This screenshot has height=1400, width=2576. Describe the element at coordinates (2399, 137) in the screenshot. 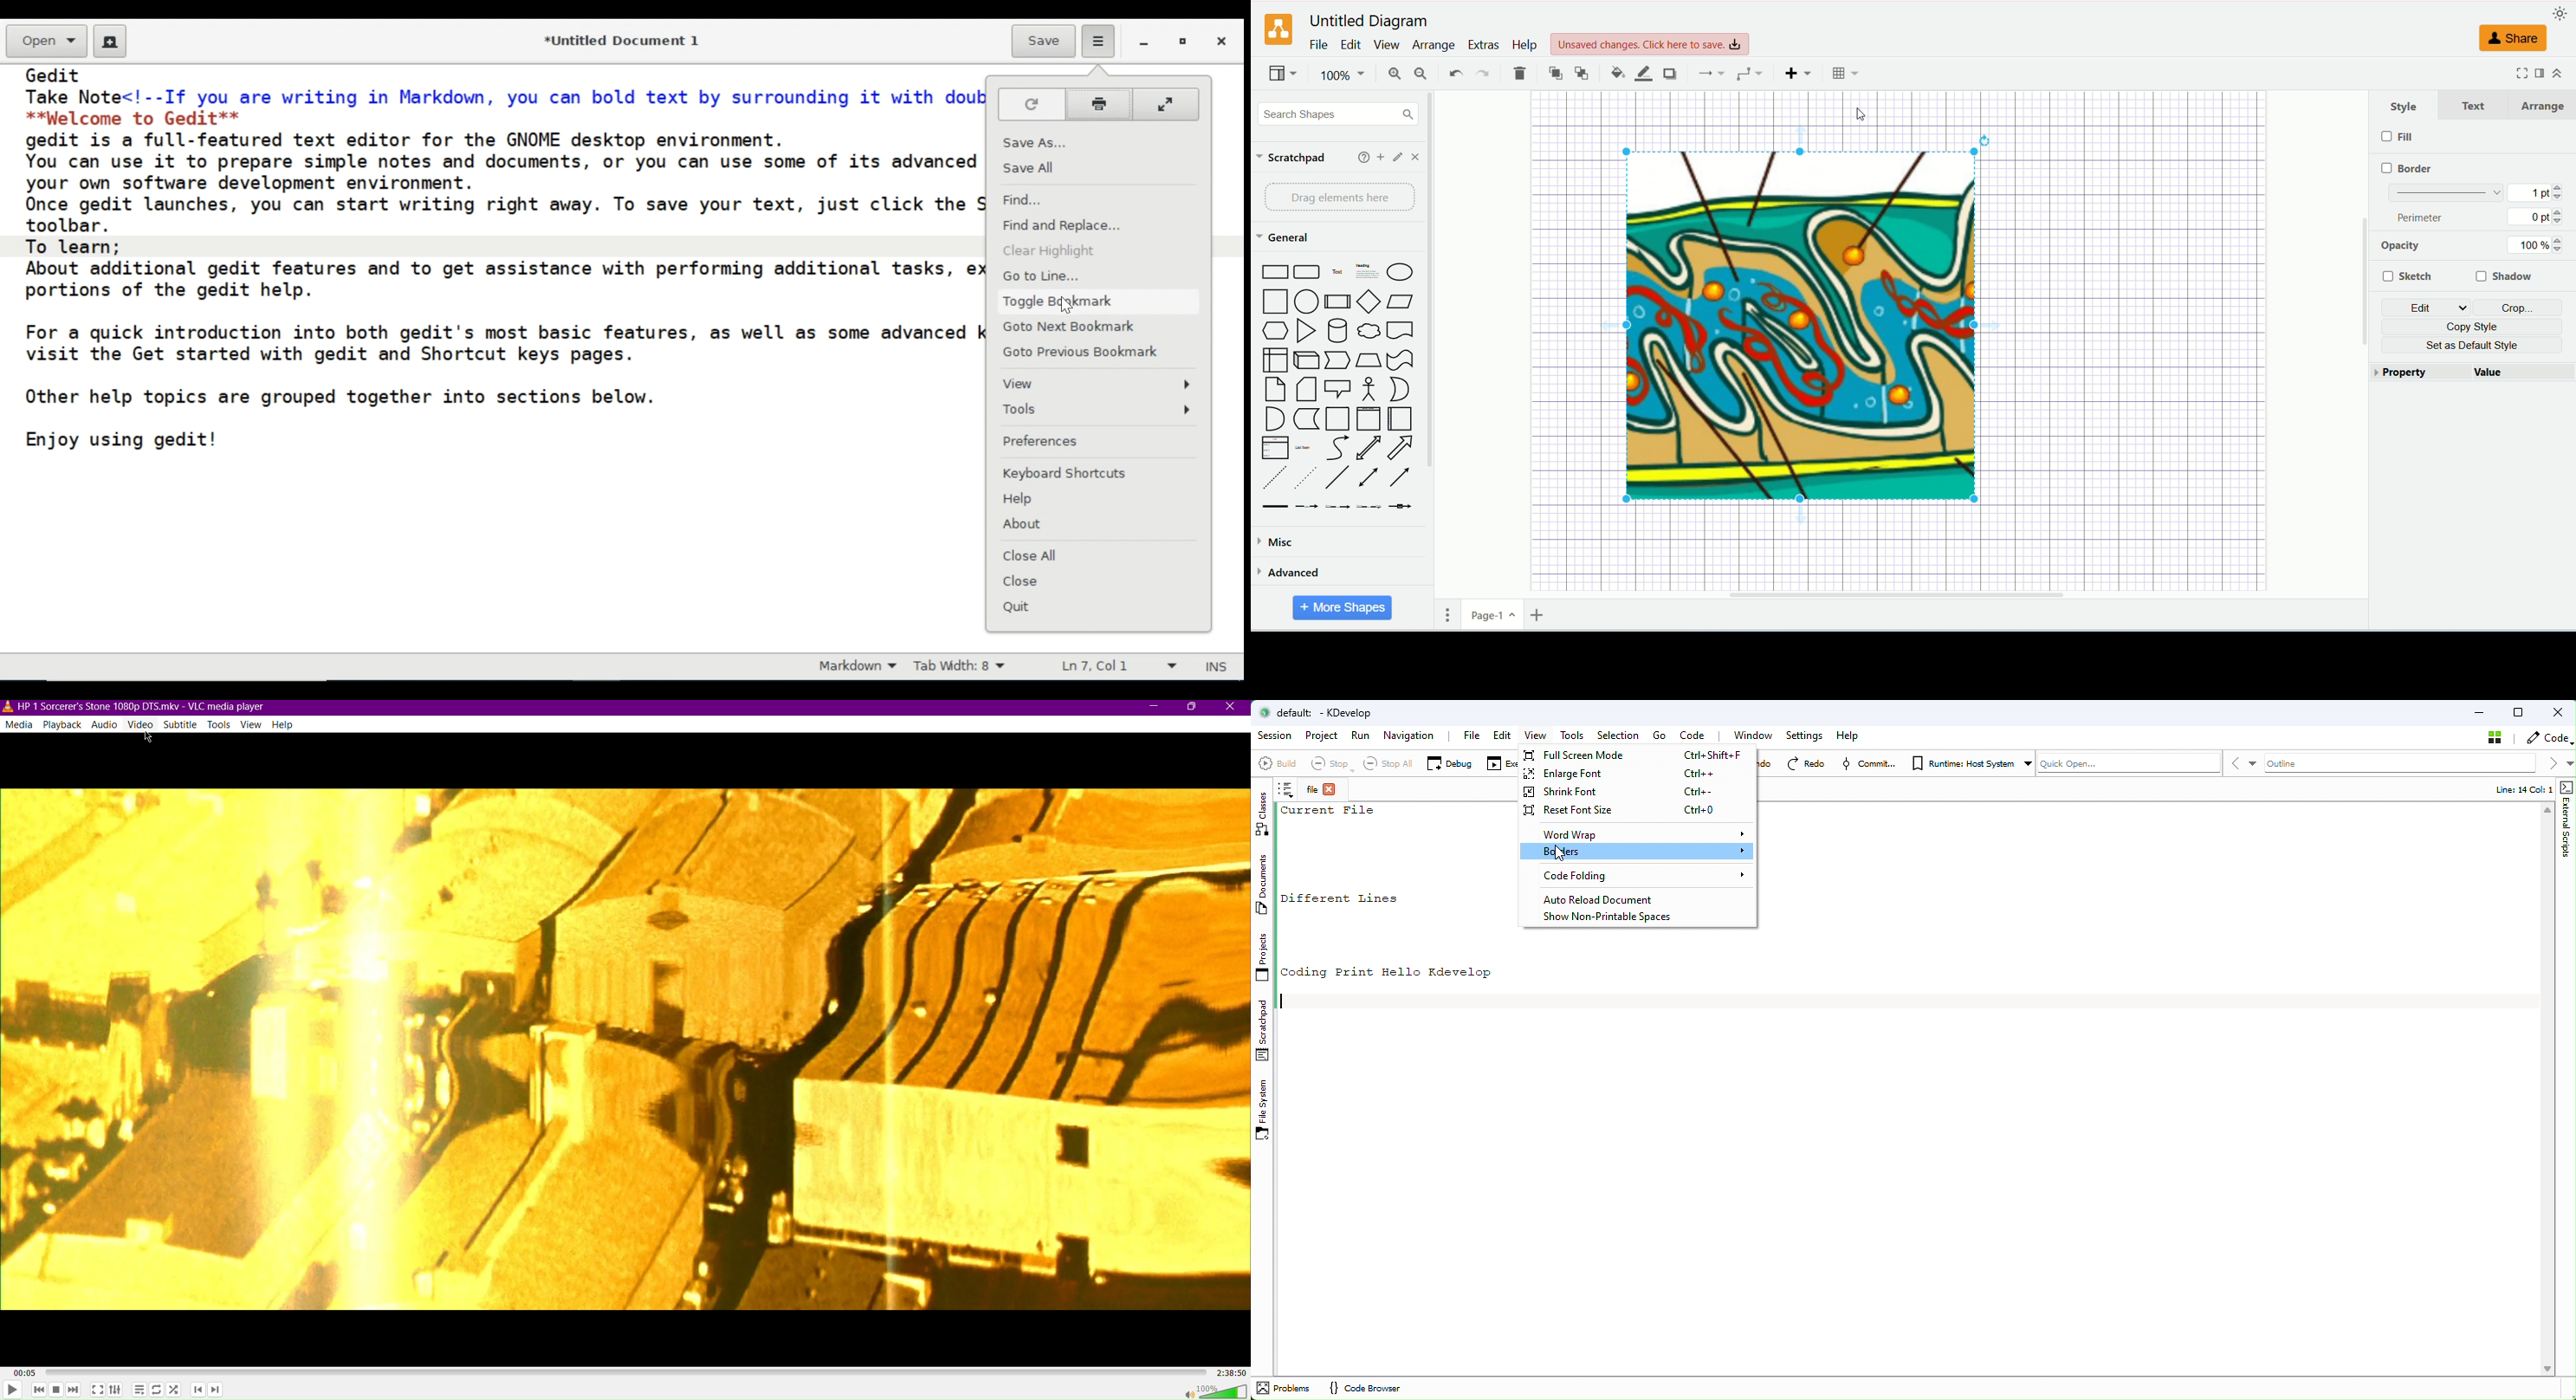

I see `fill` at that location.